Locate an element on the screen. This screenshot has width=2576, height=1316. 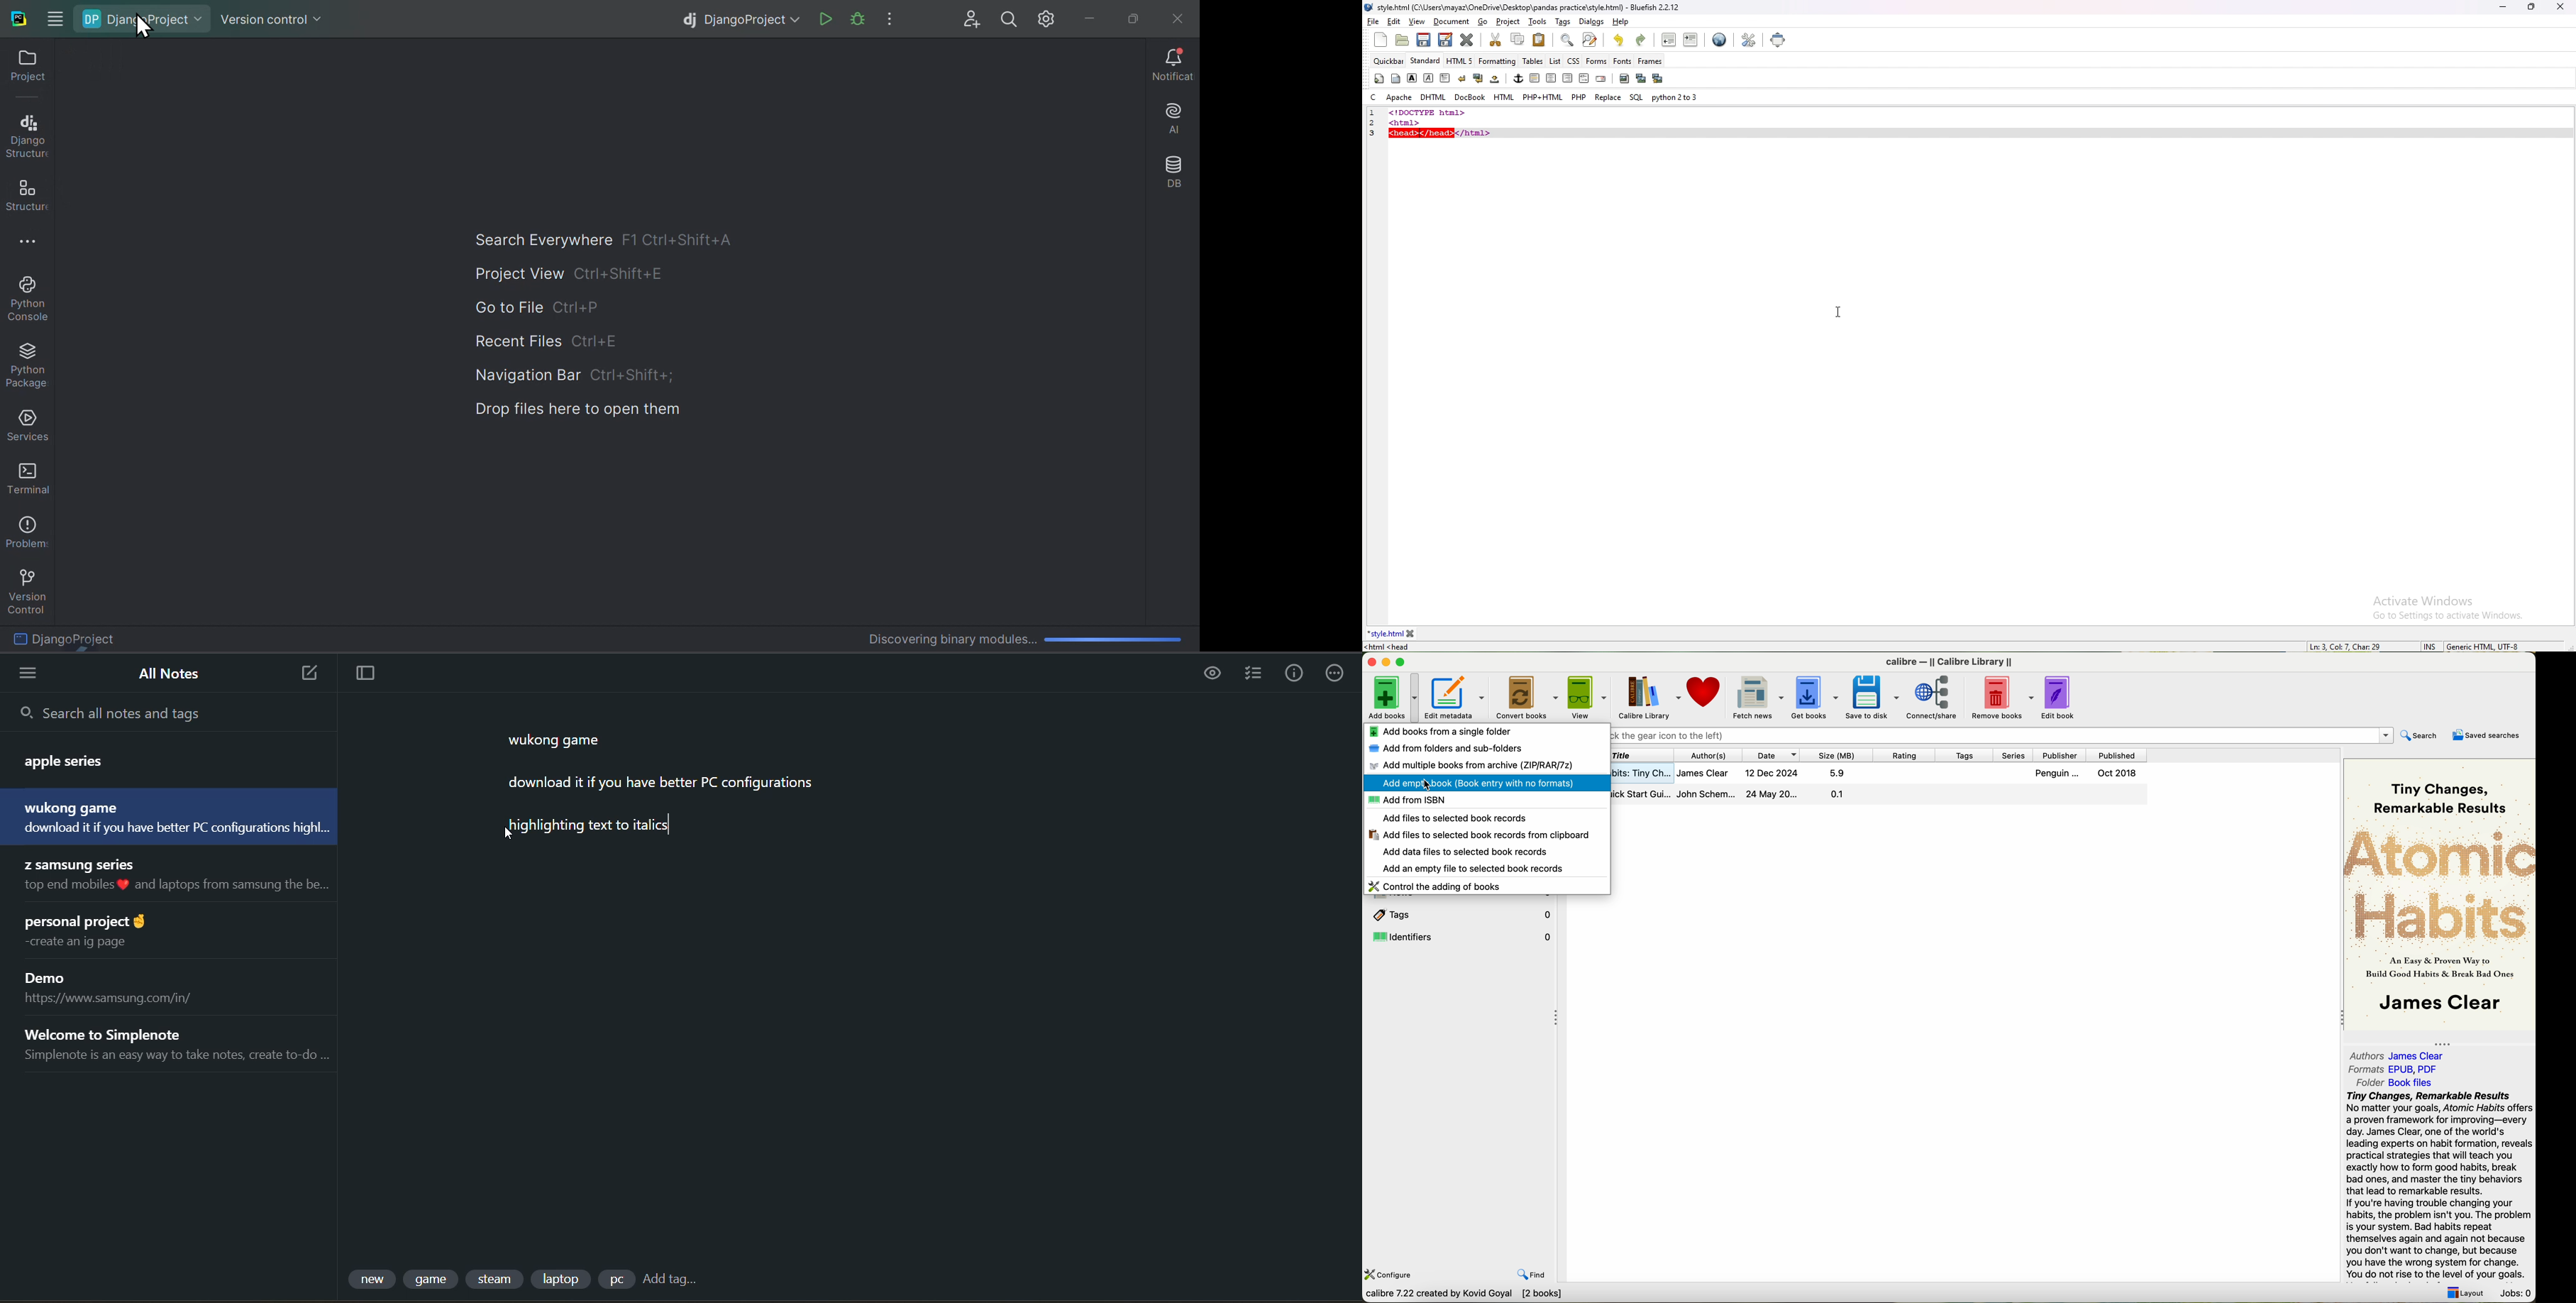
cursor is located at coordinates (1430, 786).